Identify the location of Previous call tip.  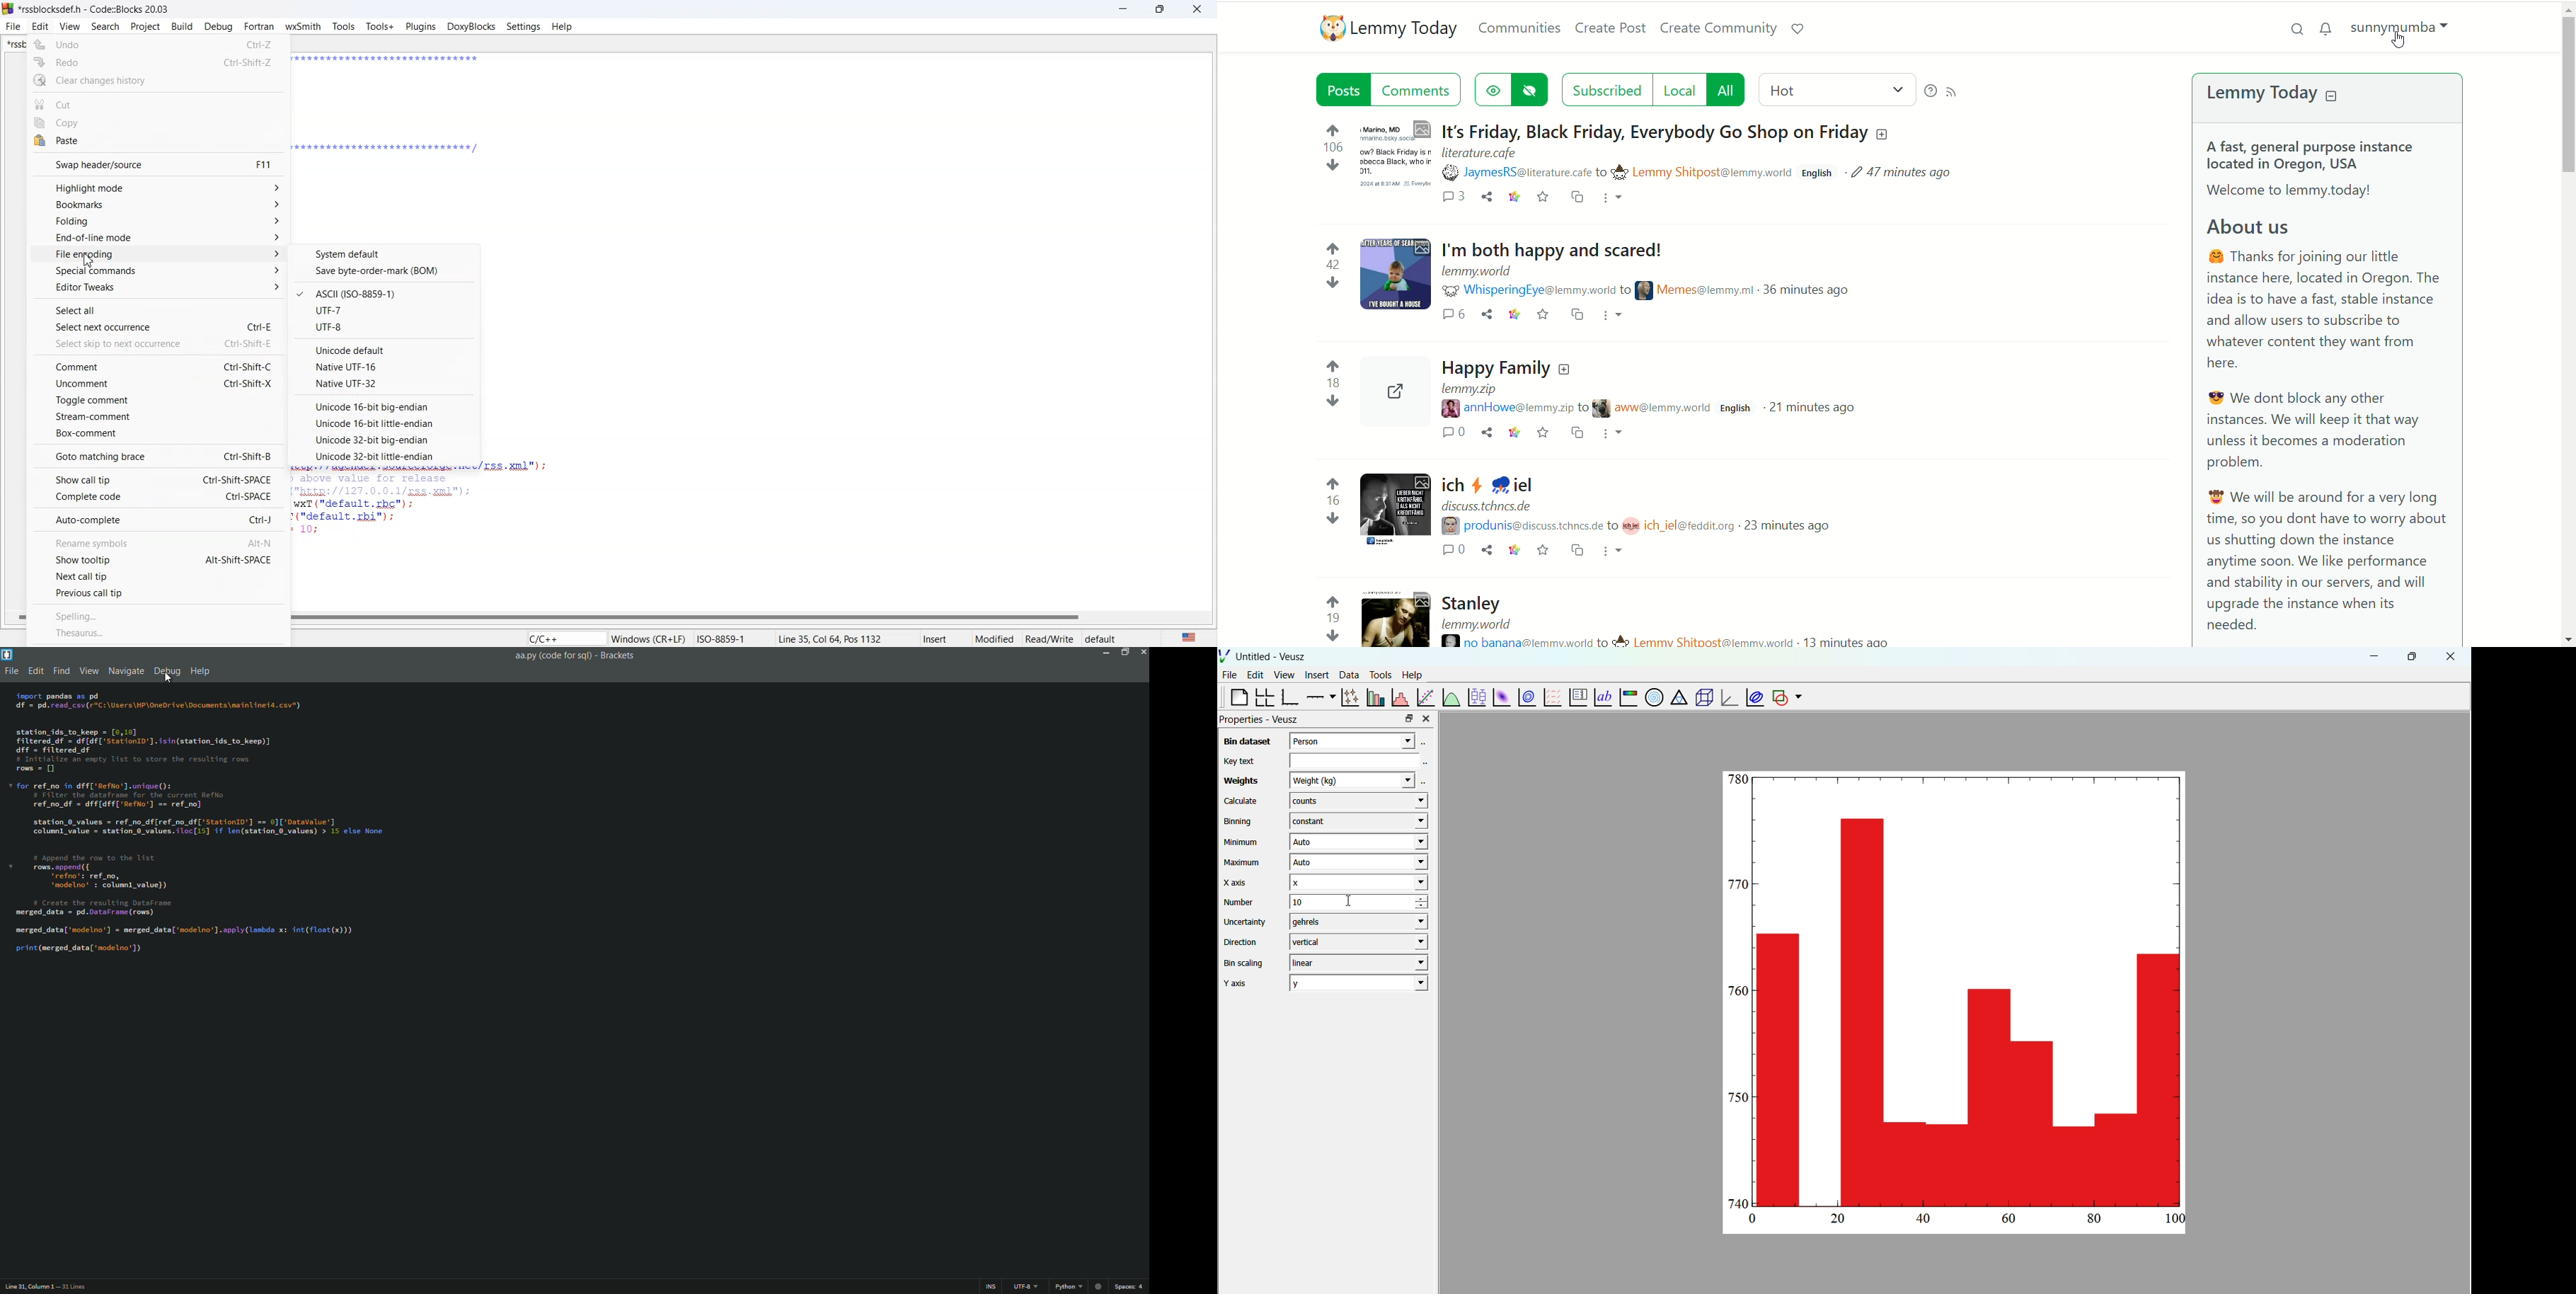
(158, 592).